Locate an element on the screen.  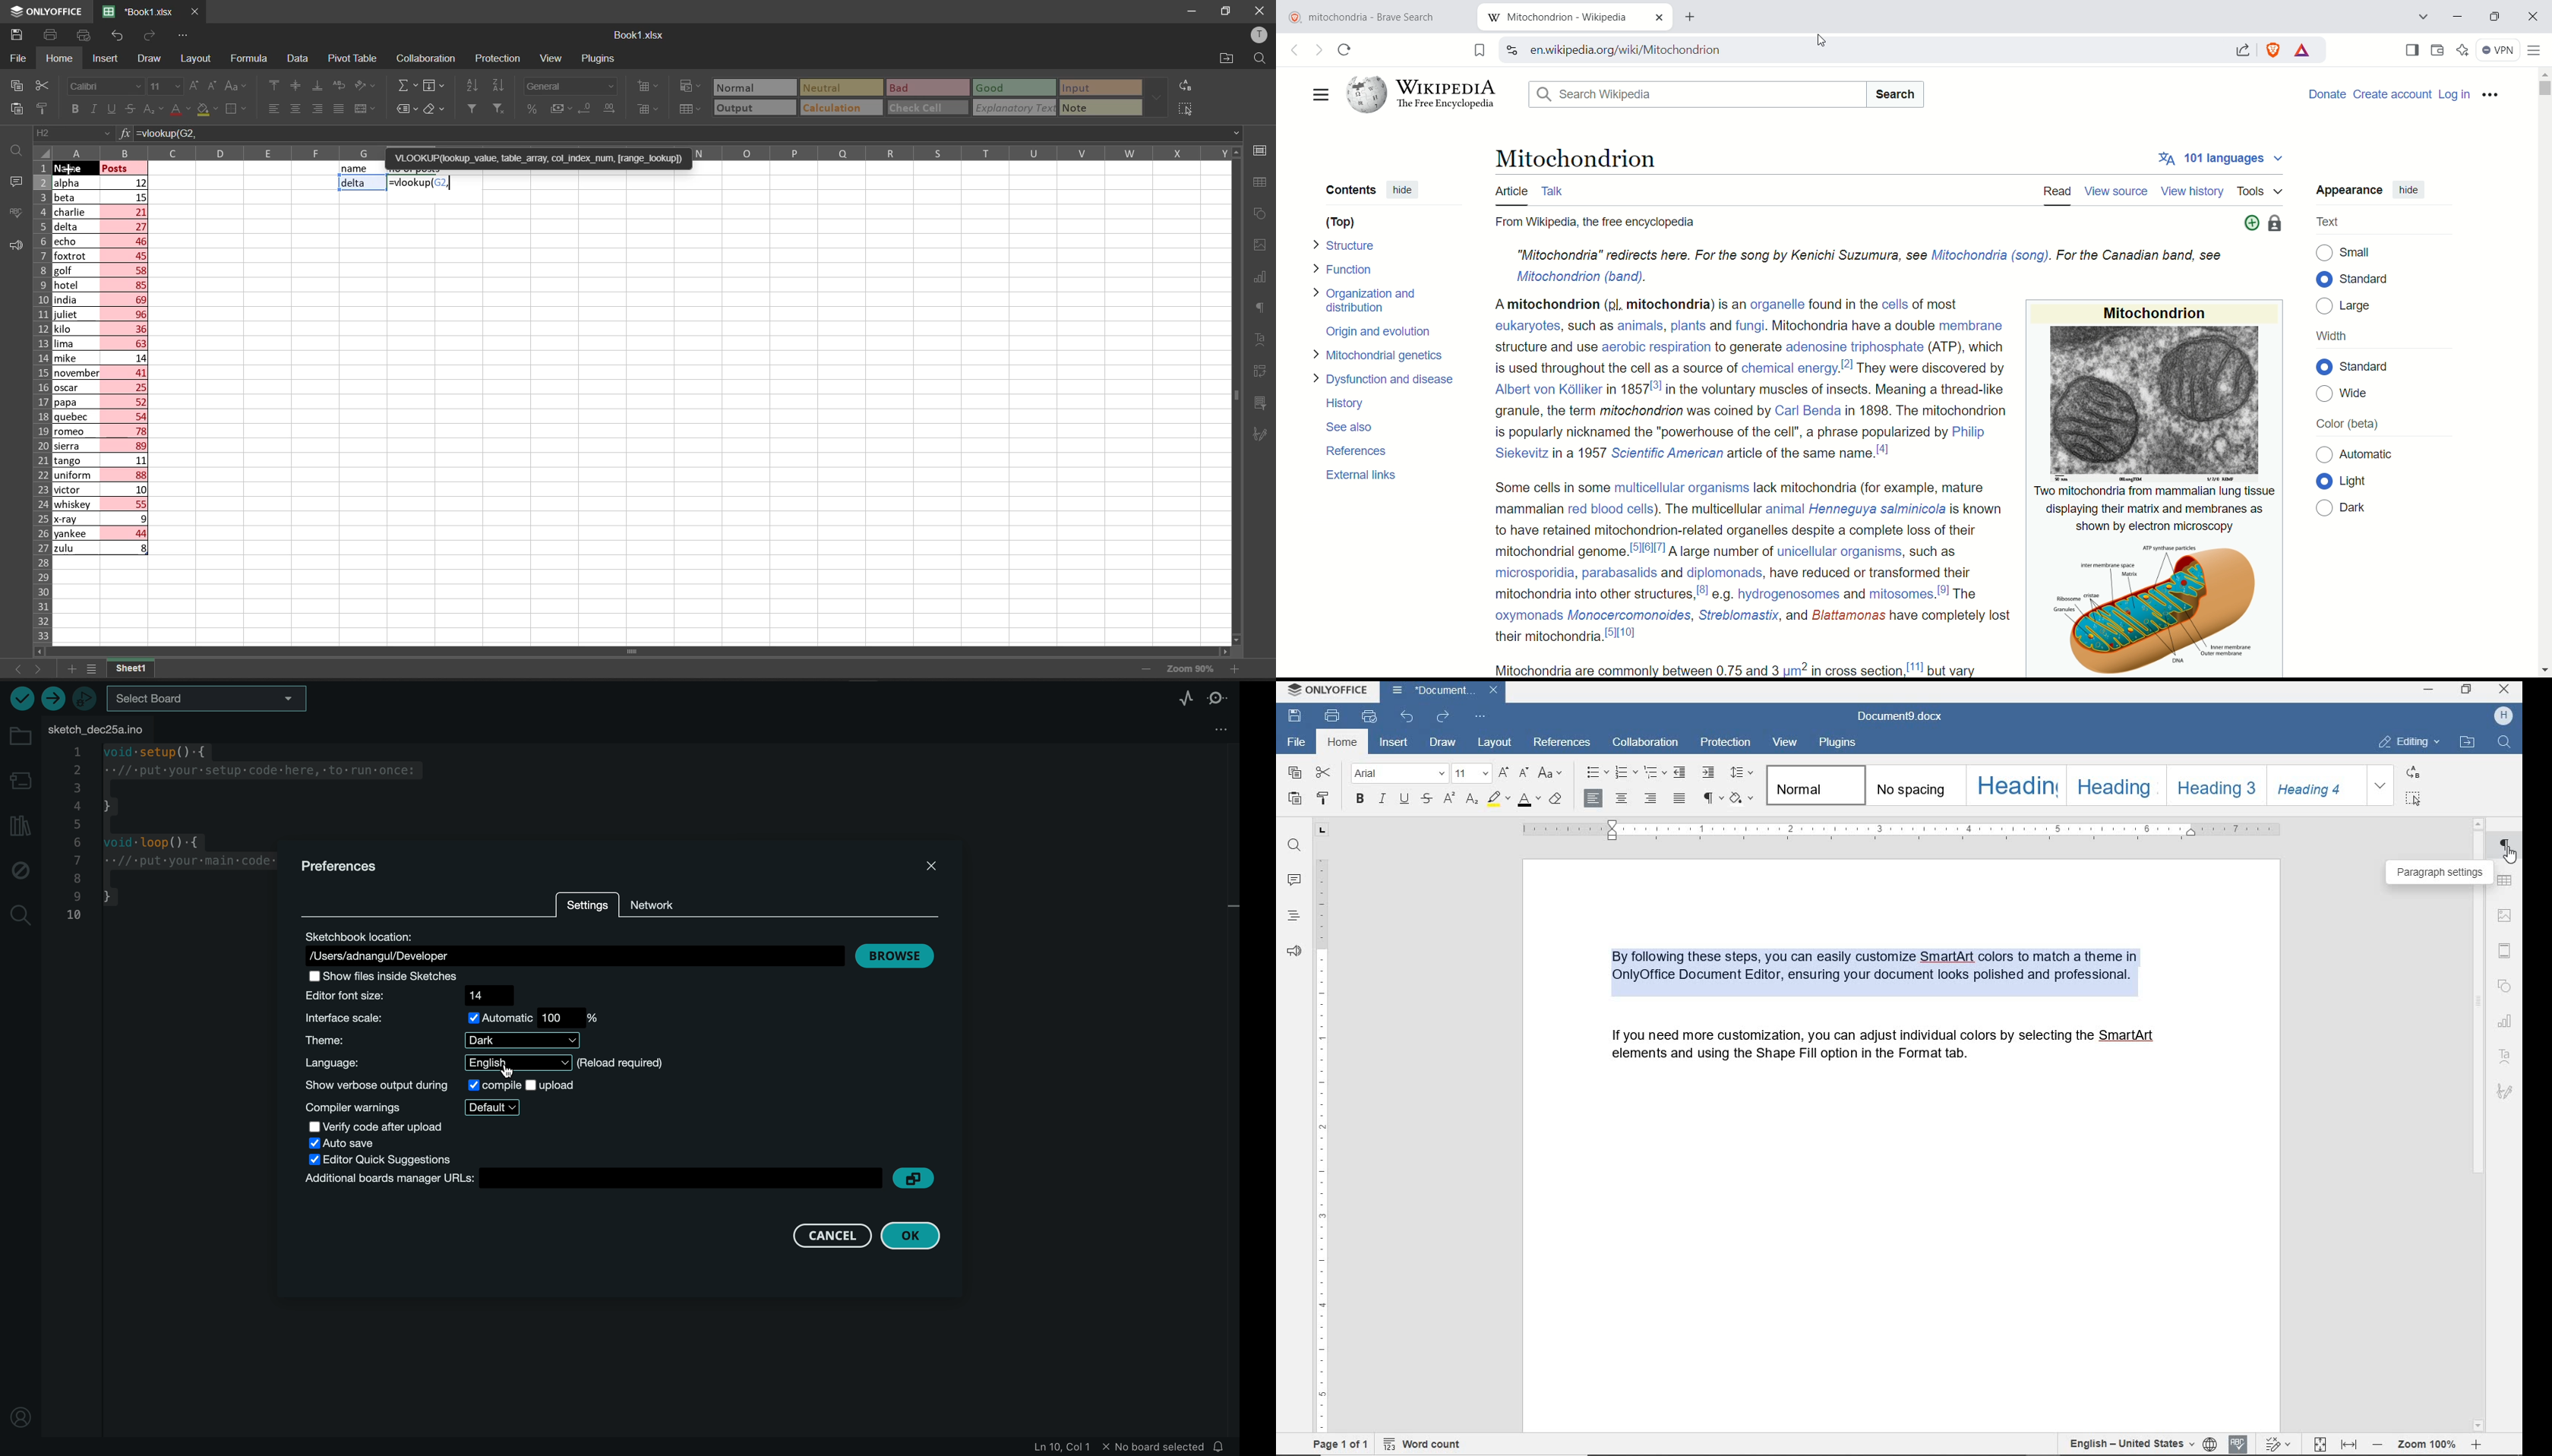
replace is located at coordinates (2411, 774).